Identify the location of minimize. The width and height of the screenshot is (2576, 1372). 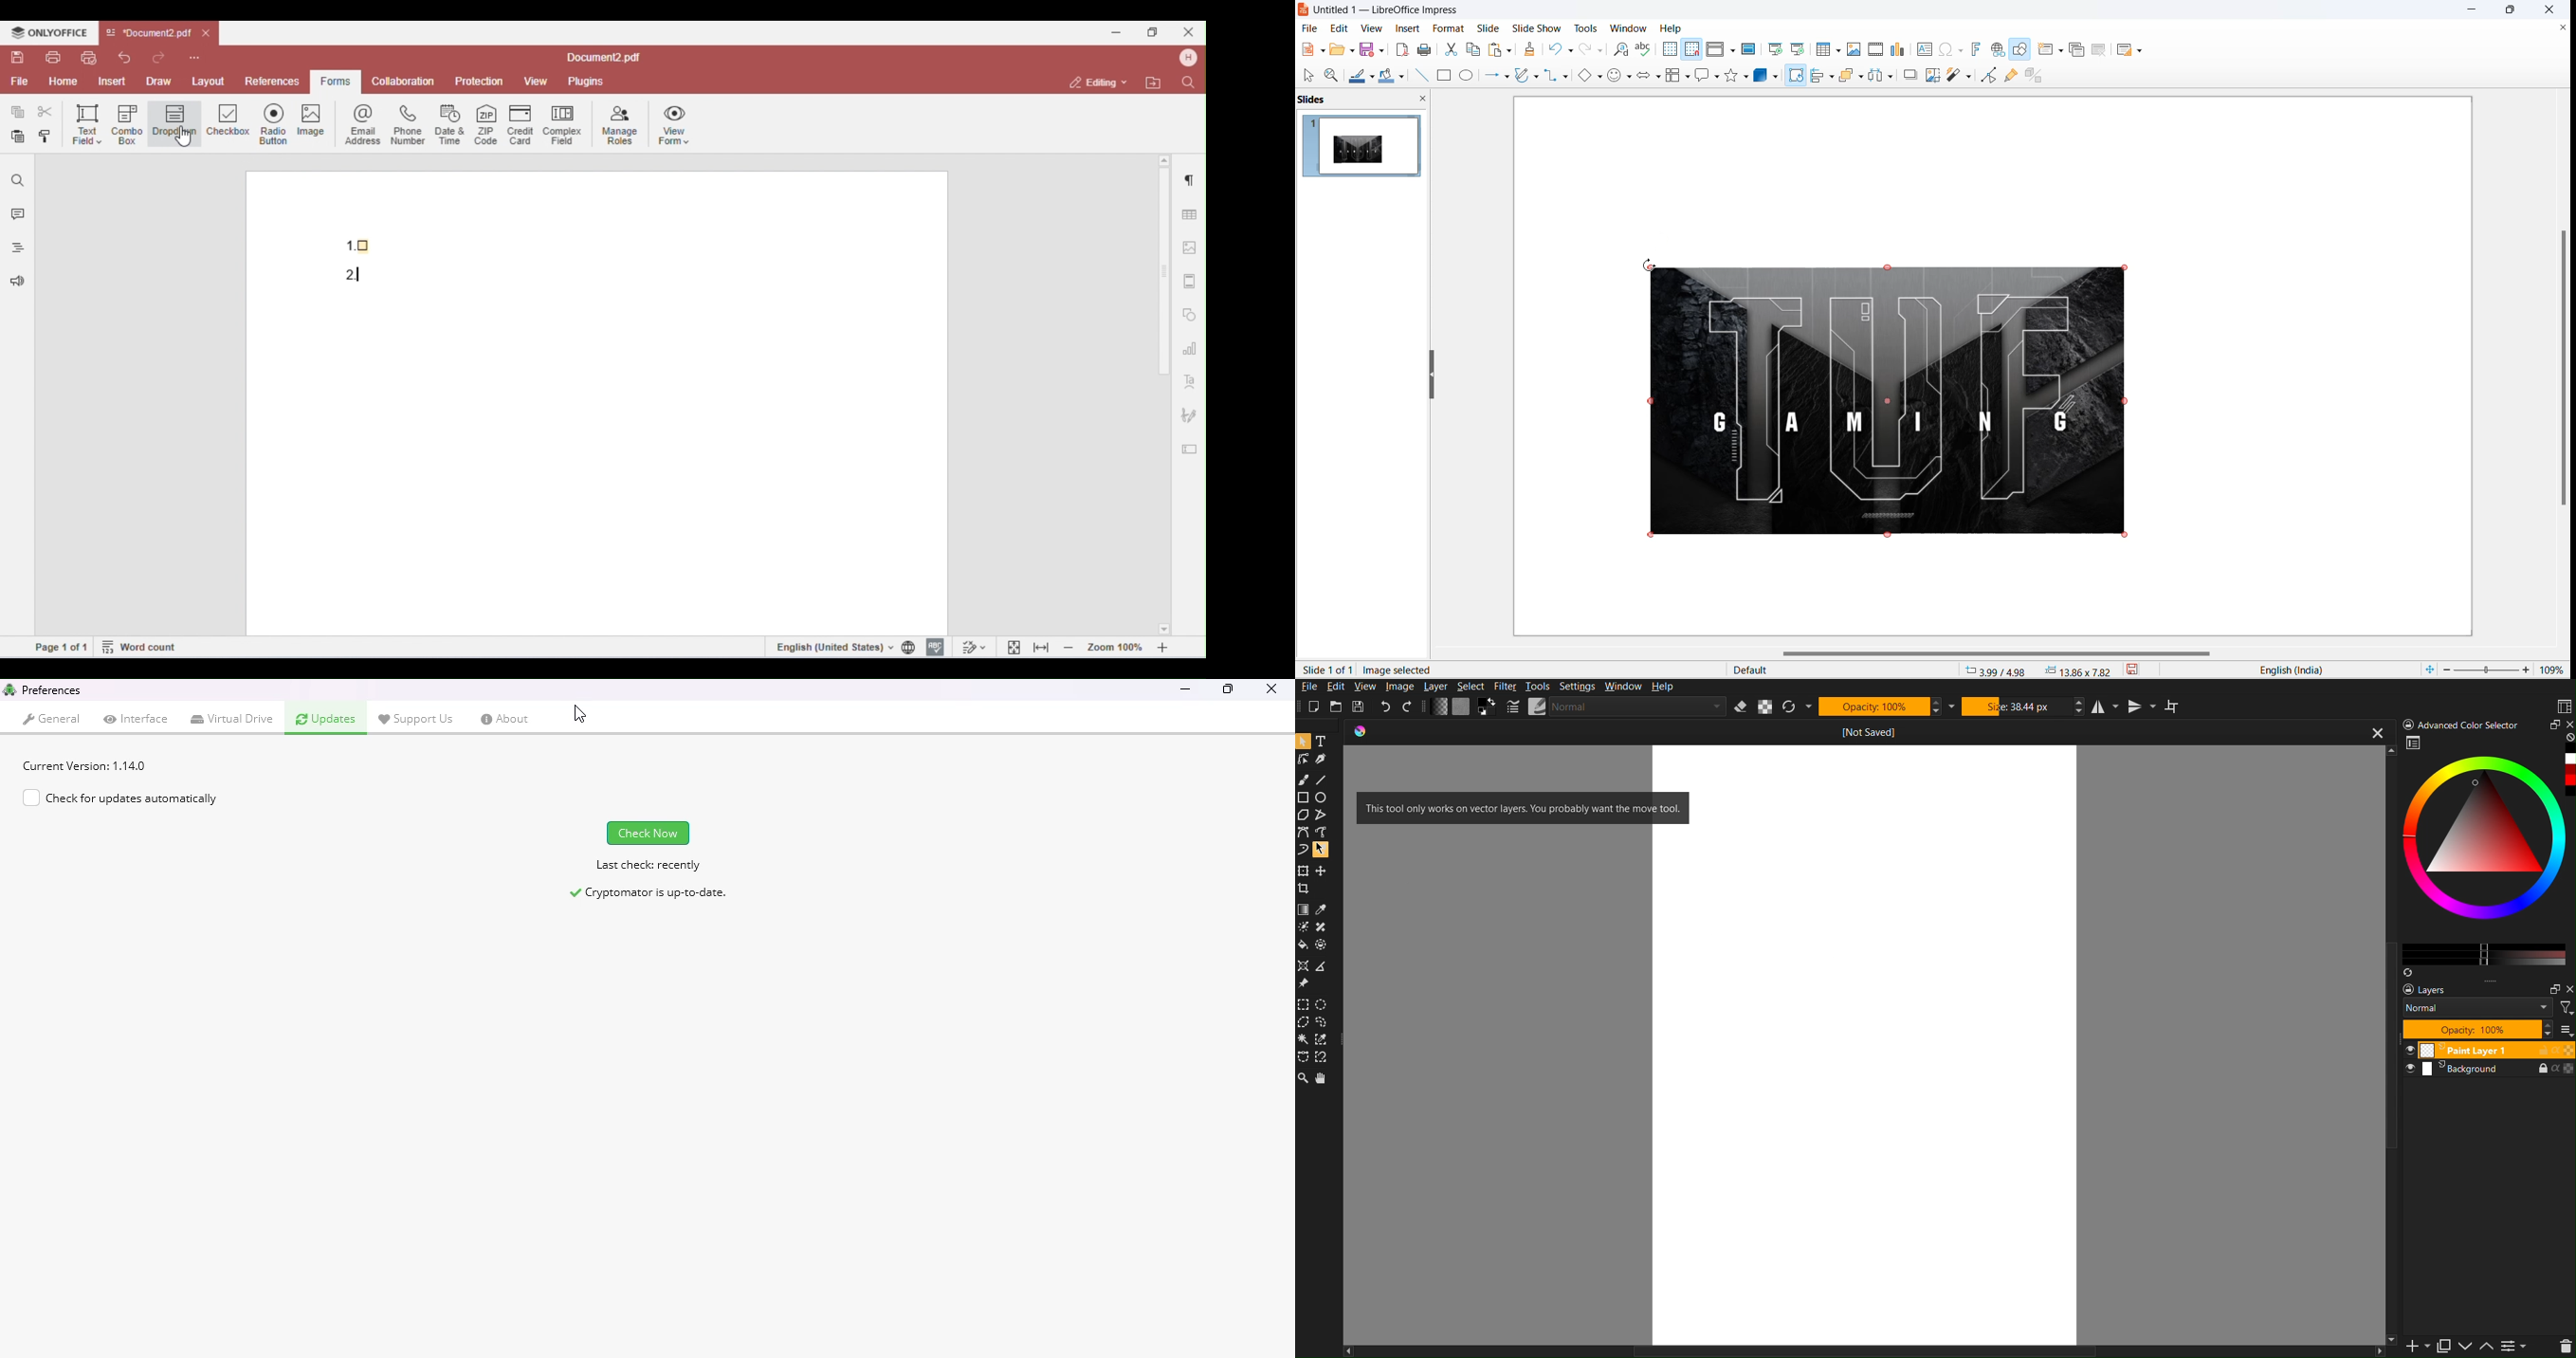
(2473, 10).